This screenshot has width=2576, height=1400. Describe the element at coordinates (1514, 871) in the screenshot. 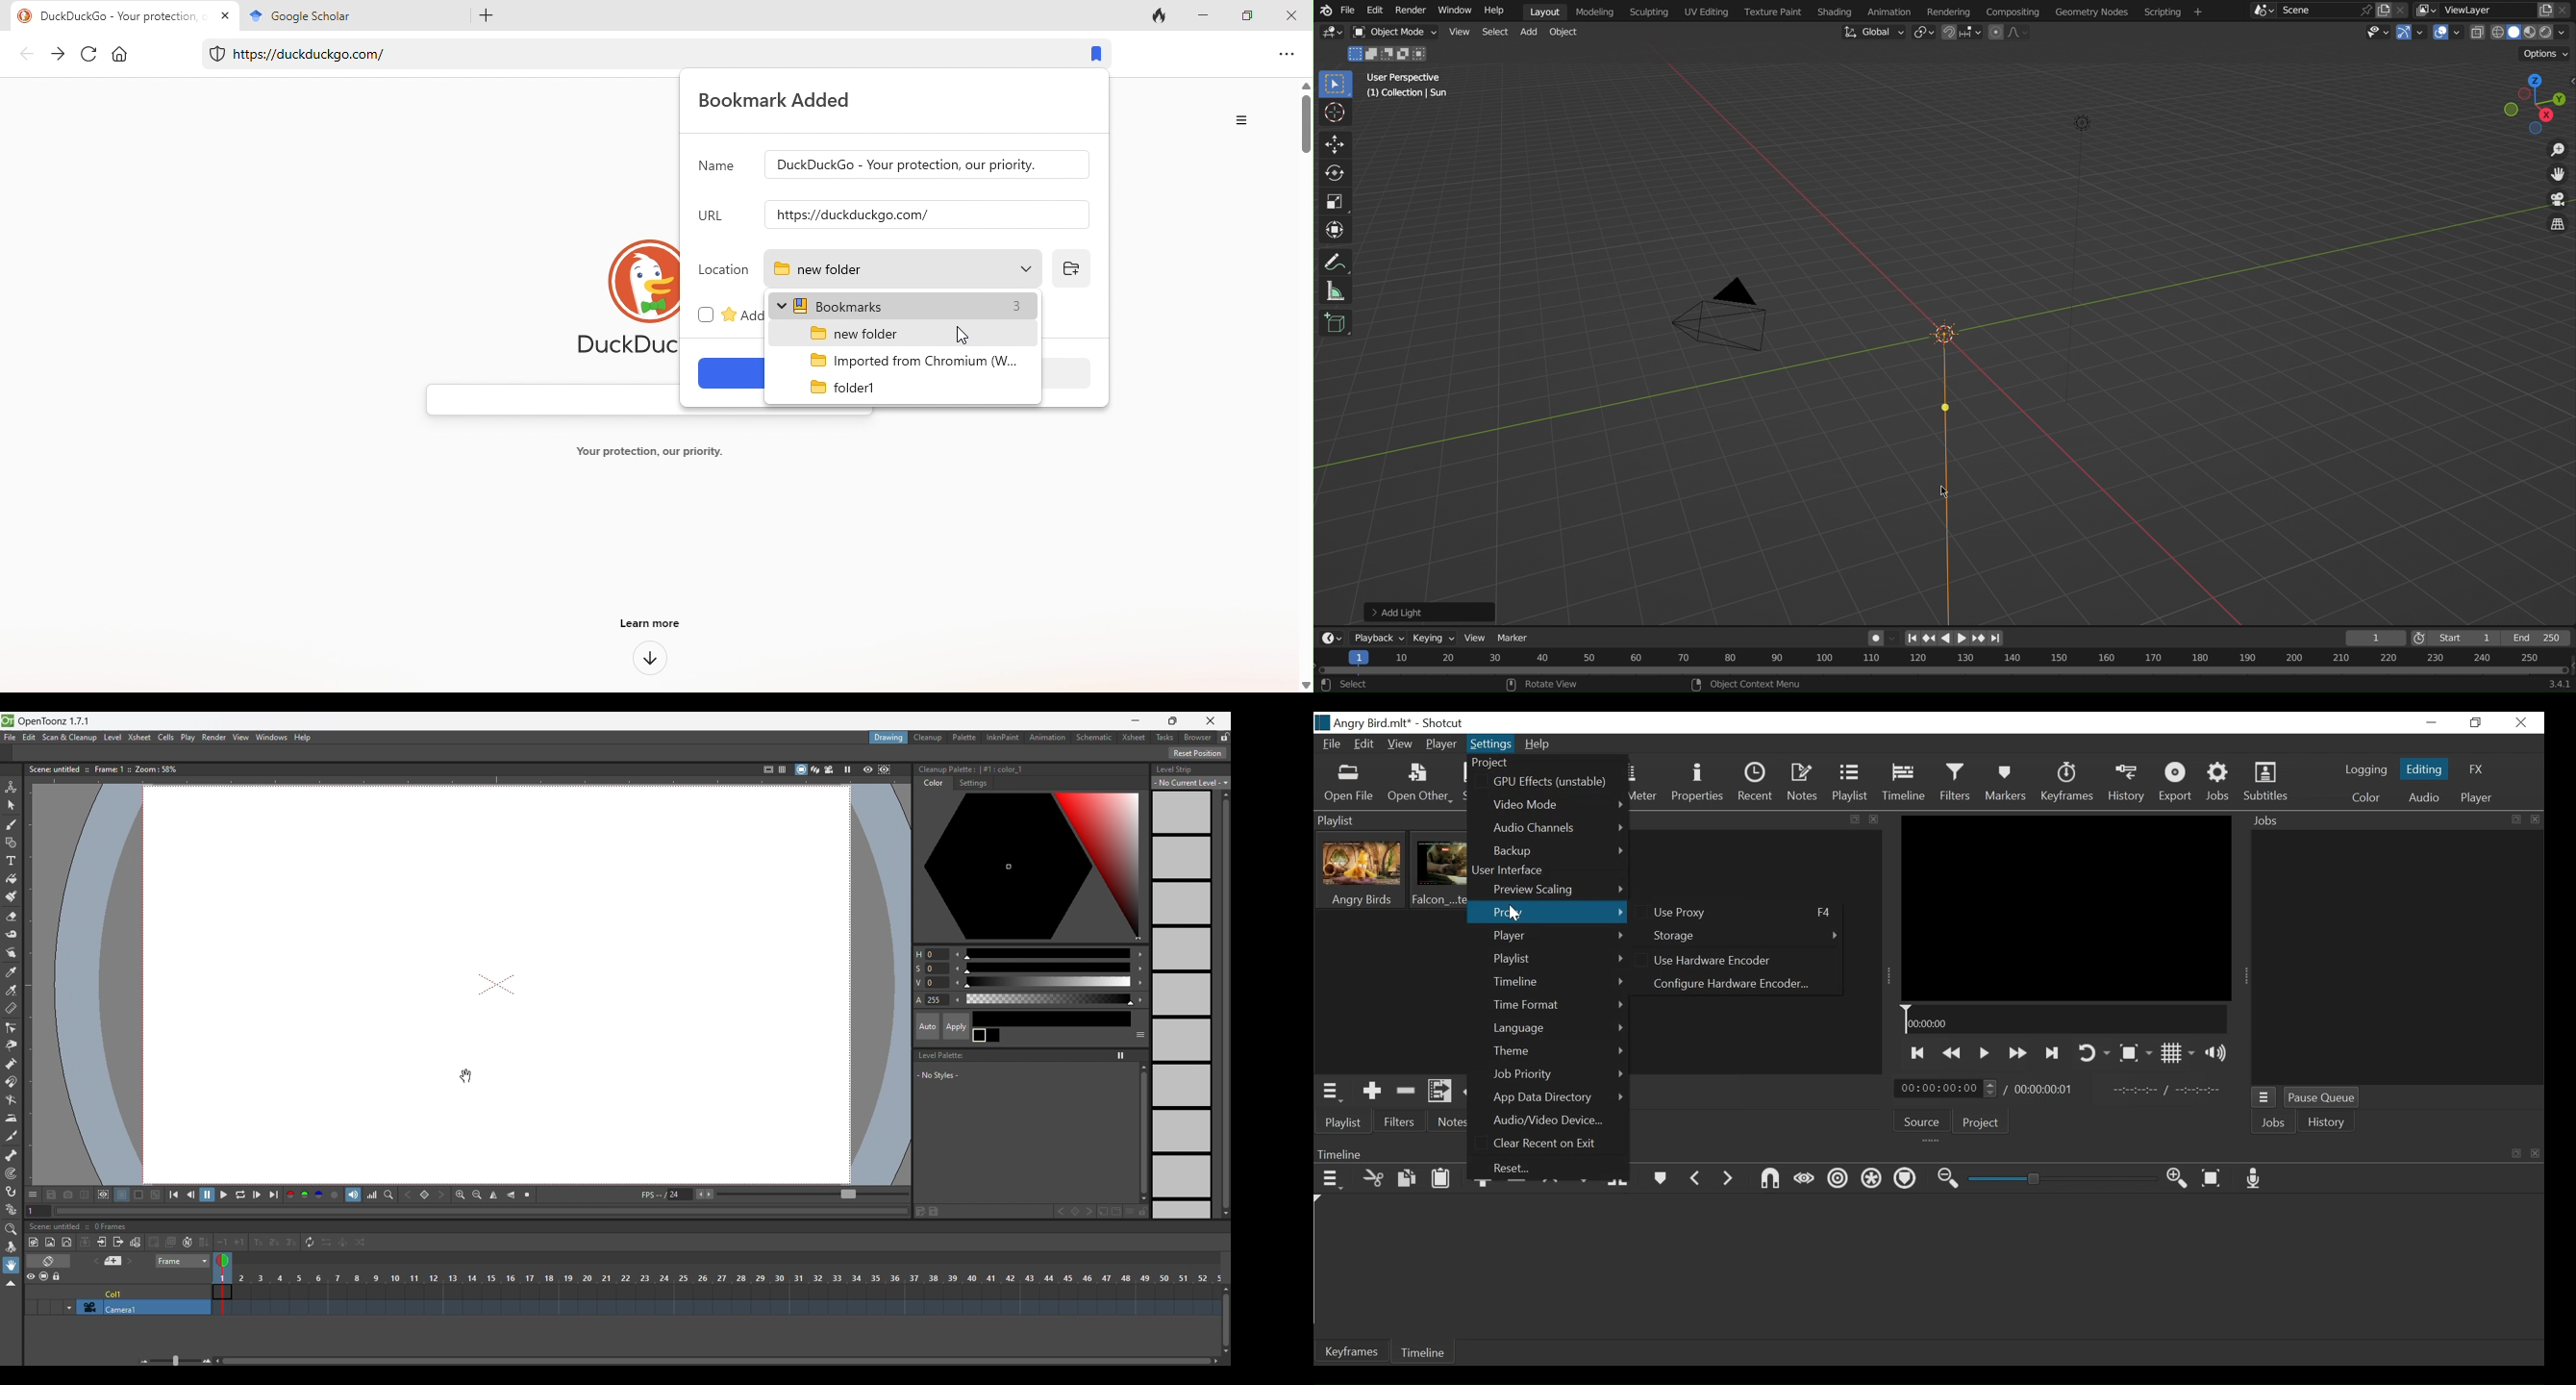

I see `User Interface` at that location.